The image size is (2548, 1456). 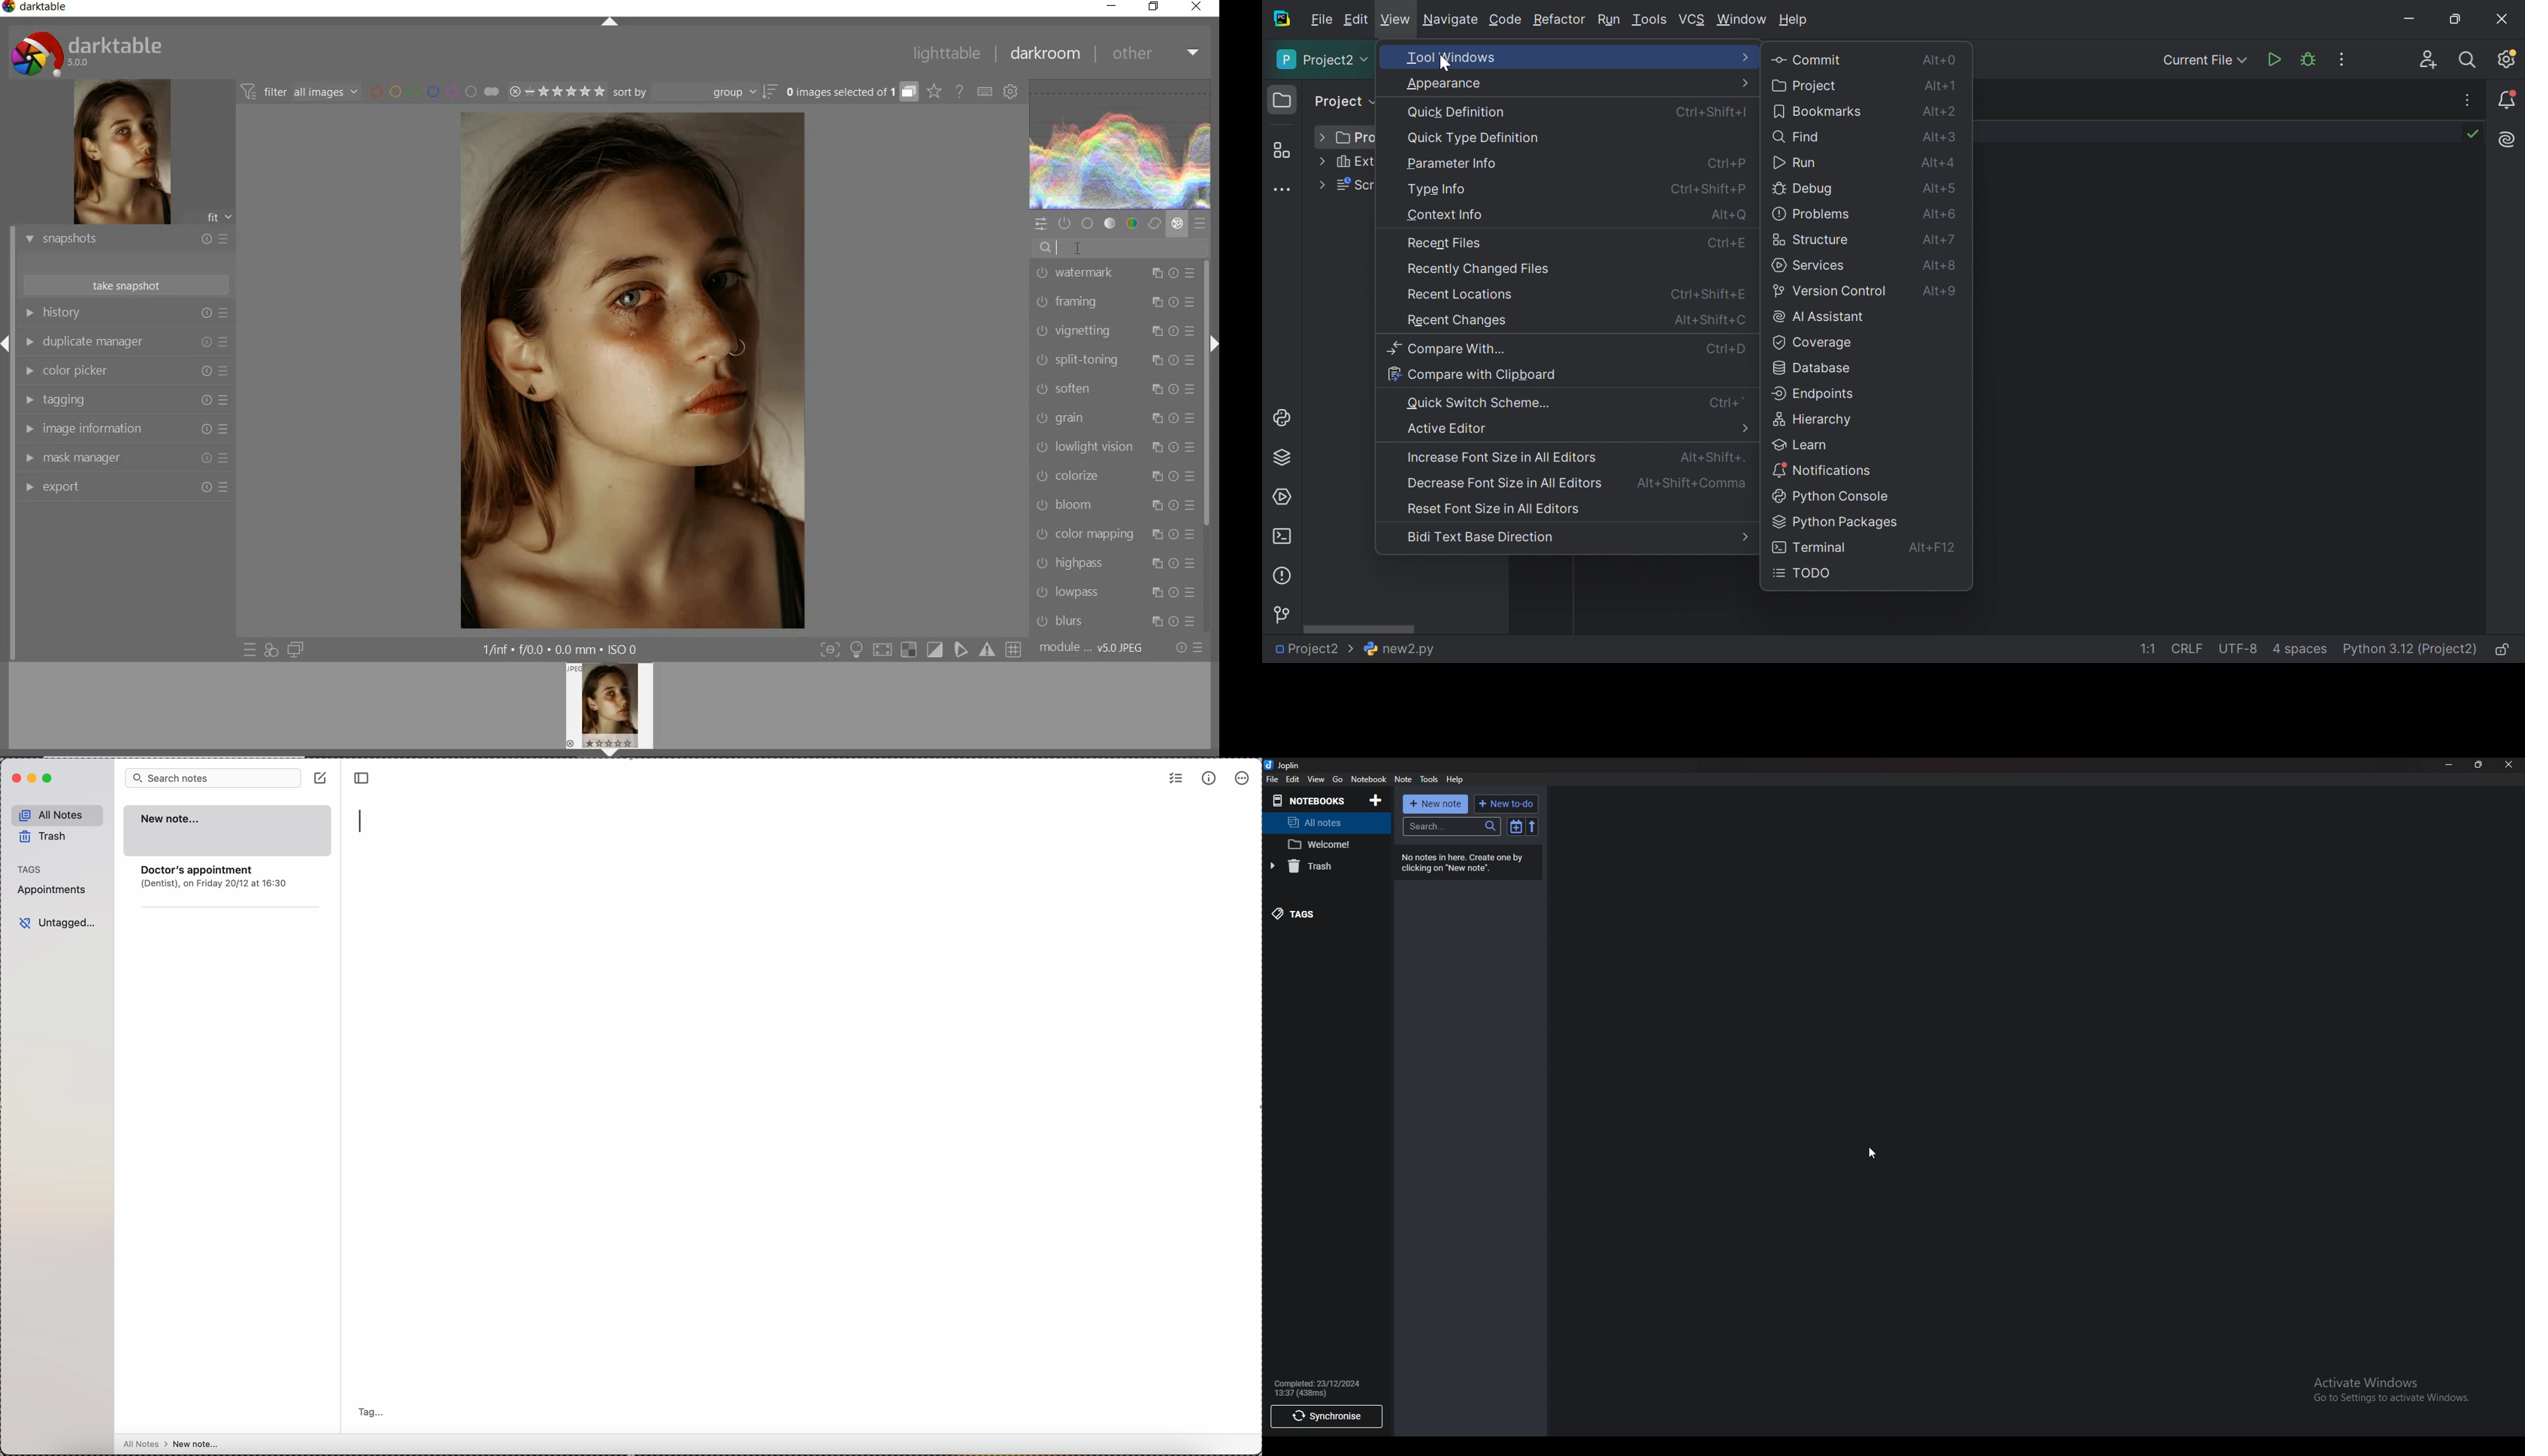 What do you see at coordinates (1113, 390) in the screenshot?
I see `soften` at bounding box center [1113, 390].